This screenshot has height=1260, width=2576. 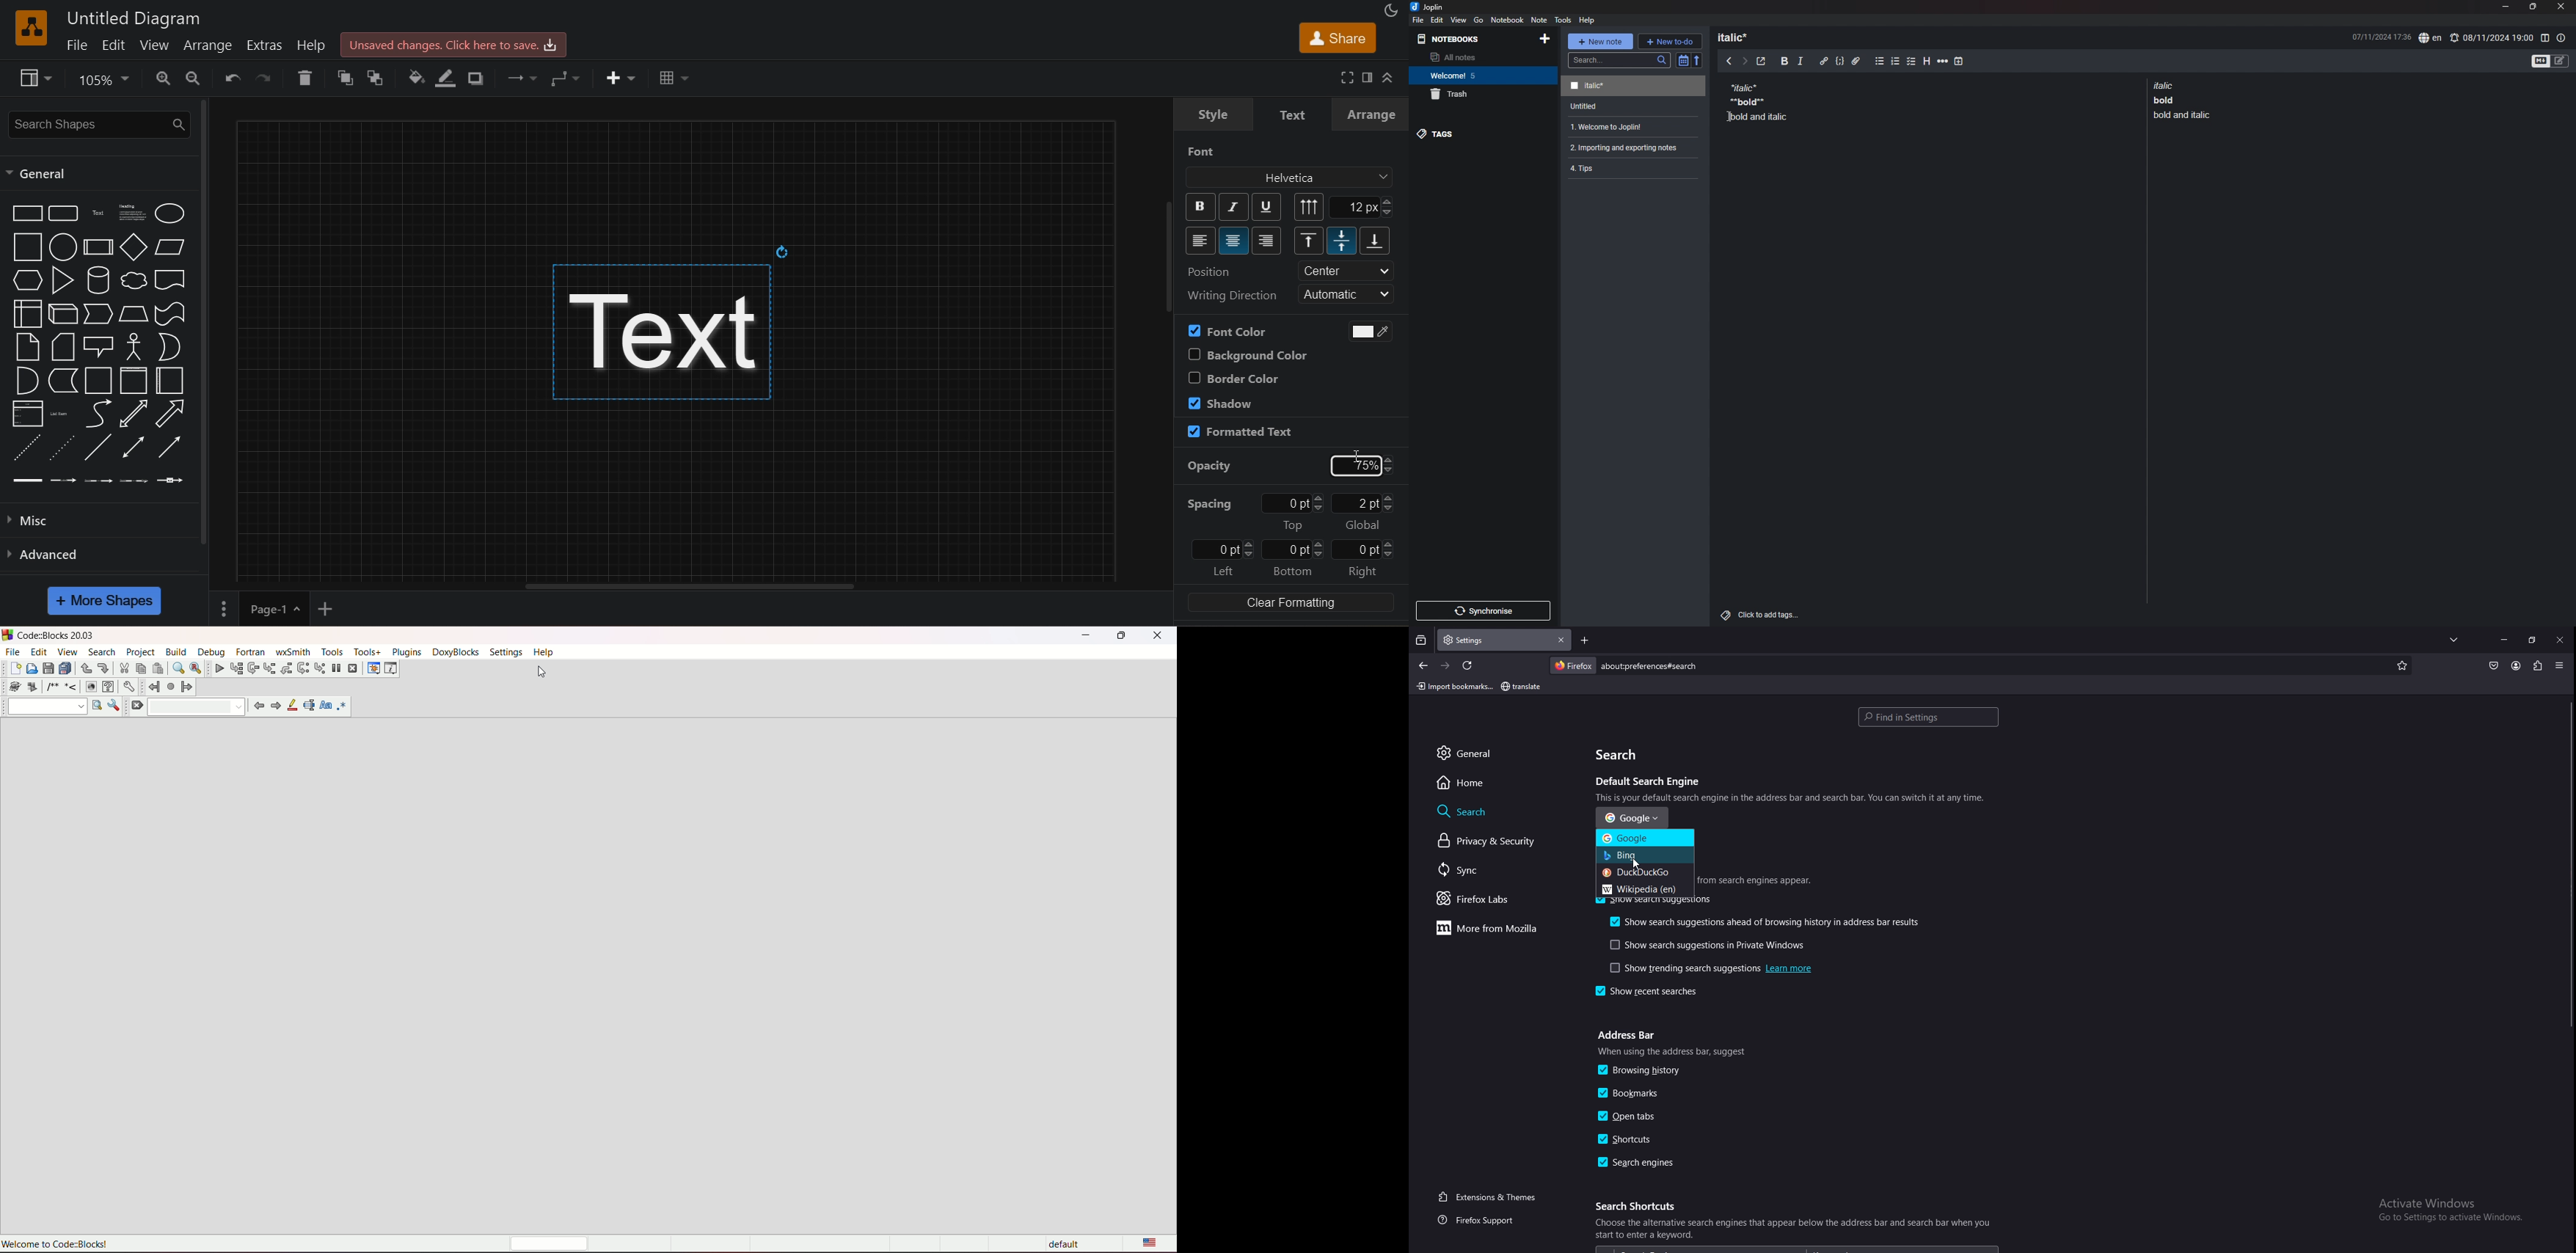 What do you see at coordinates (2561, 664) in the screenshot?
I see `options` at bounding box center [2561, 664].